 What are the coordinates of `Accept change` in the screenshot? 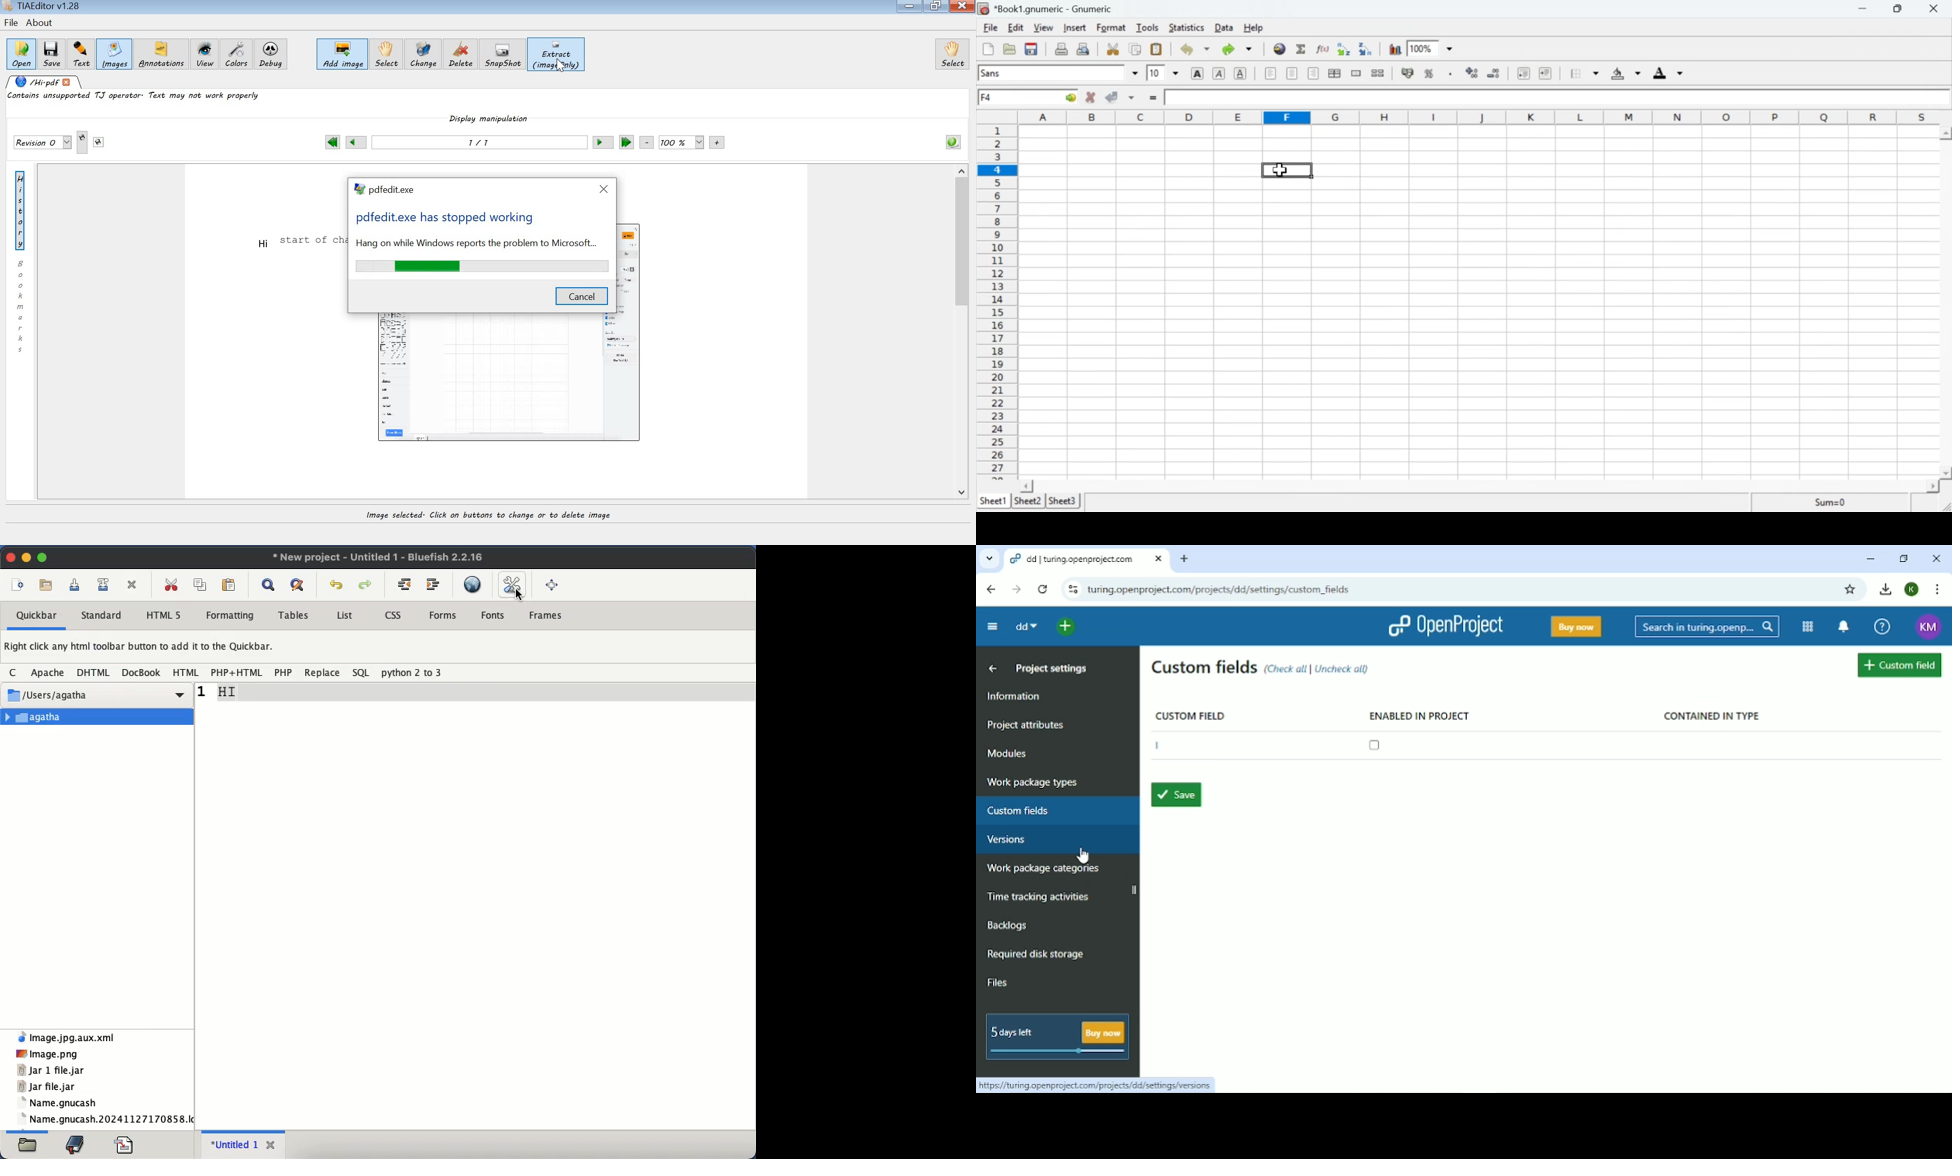 It's located at (1113, 95).